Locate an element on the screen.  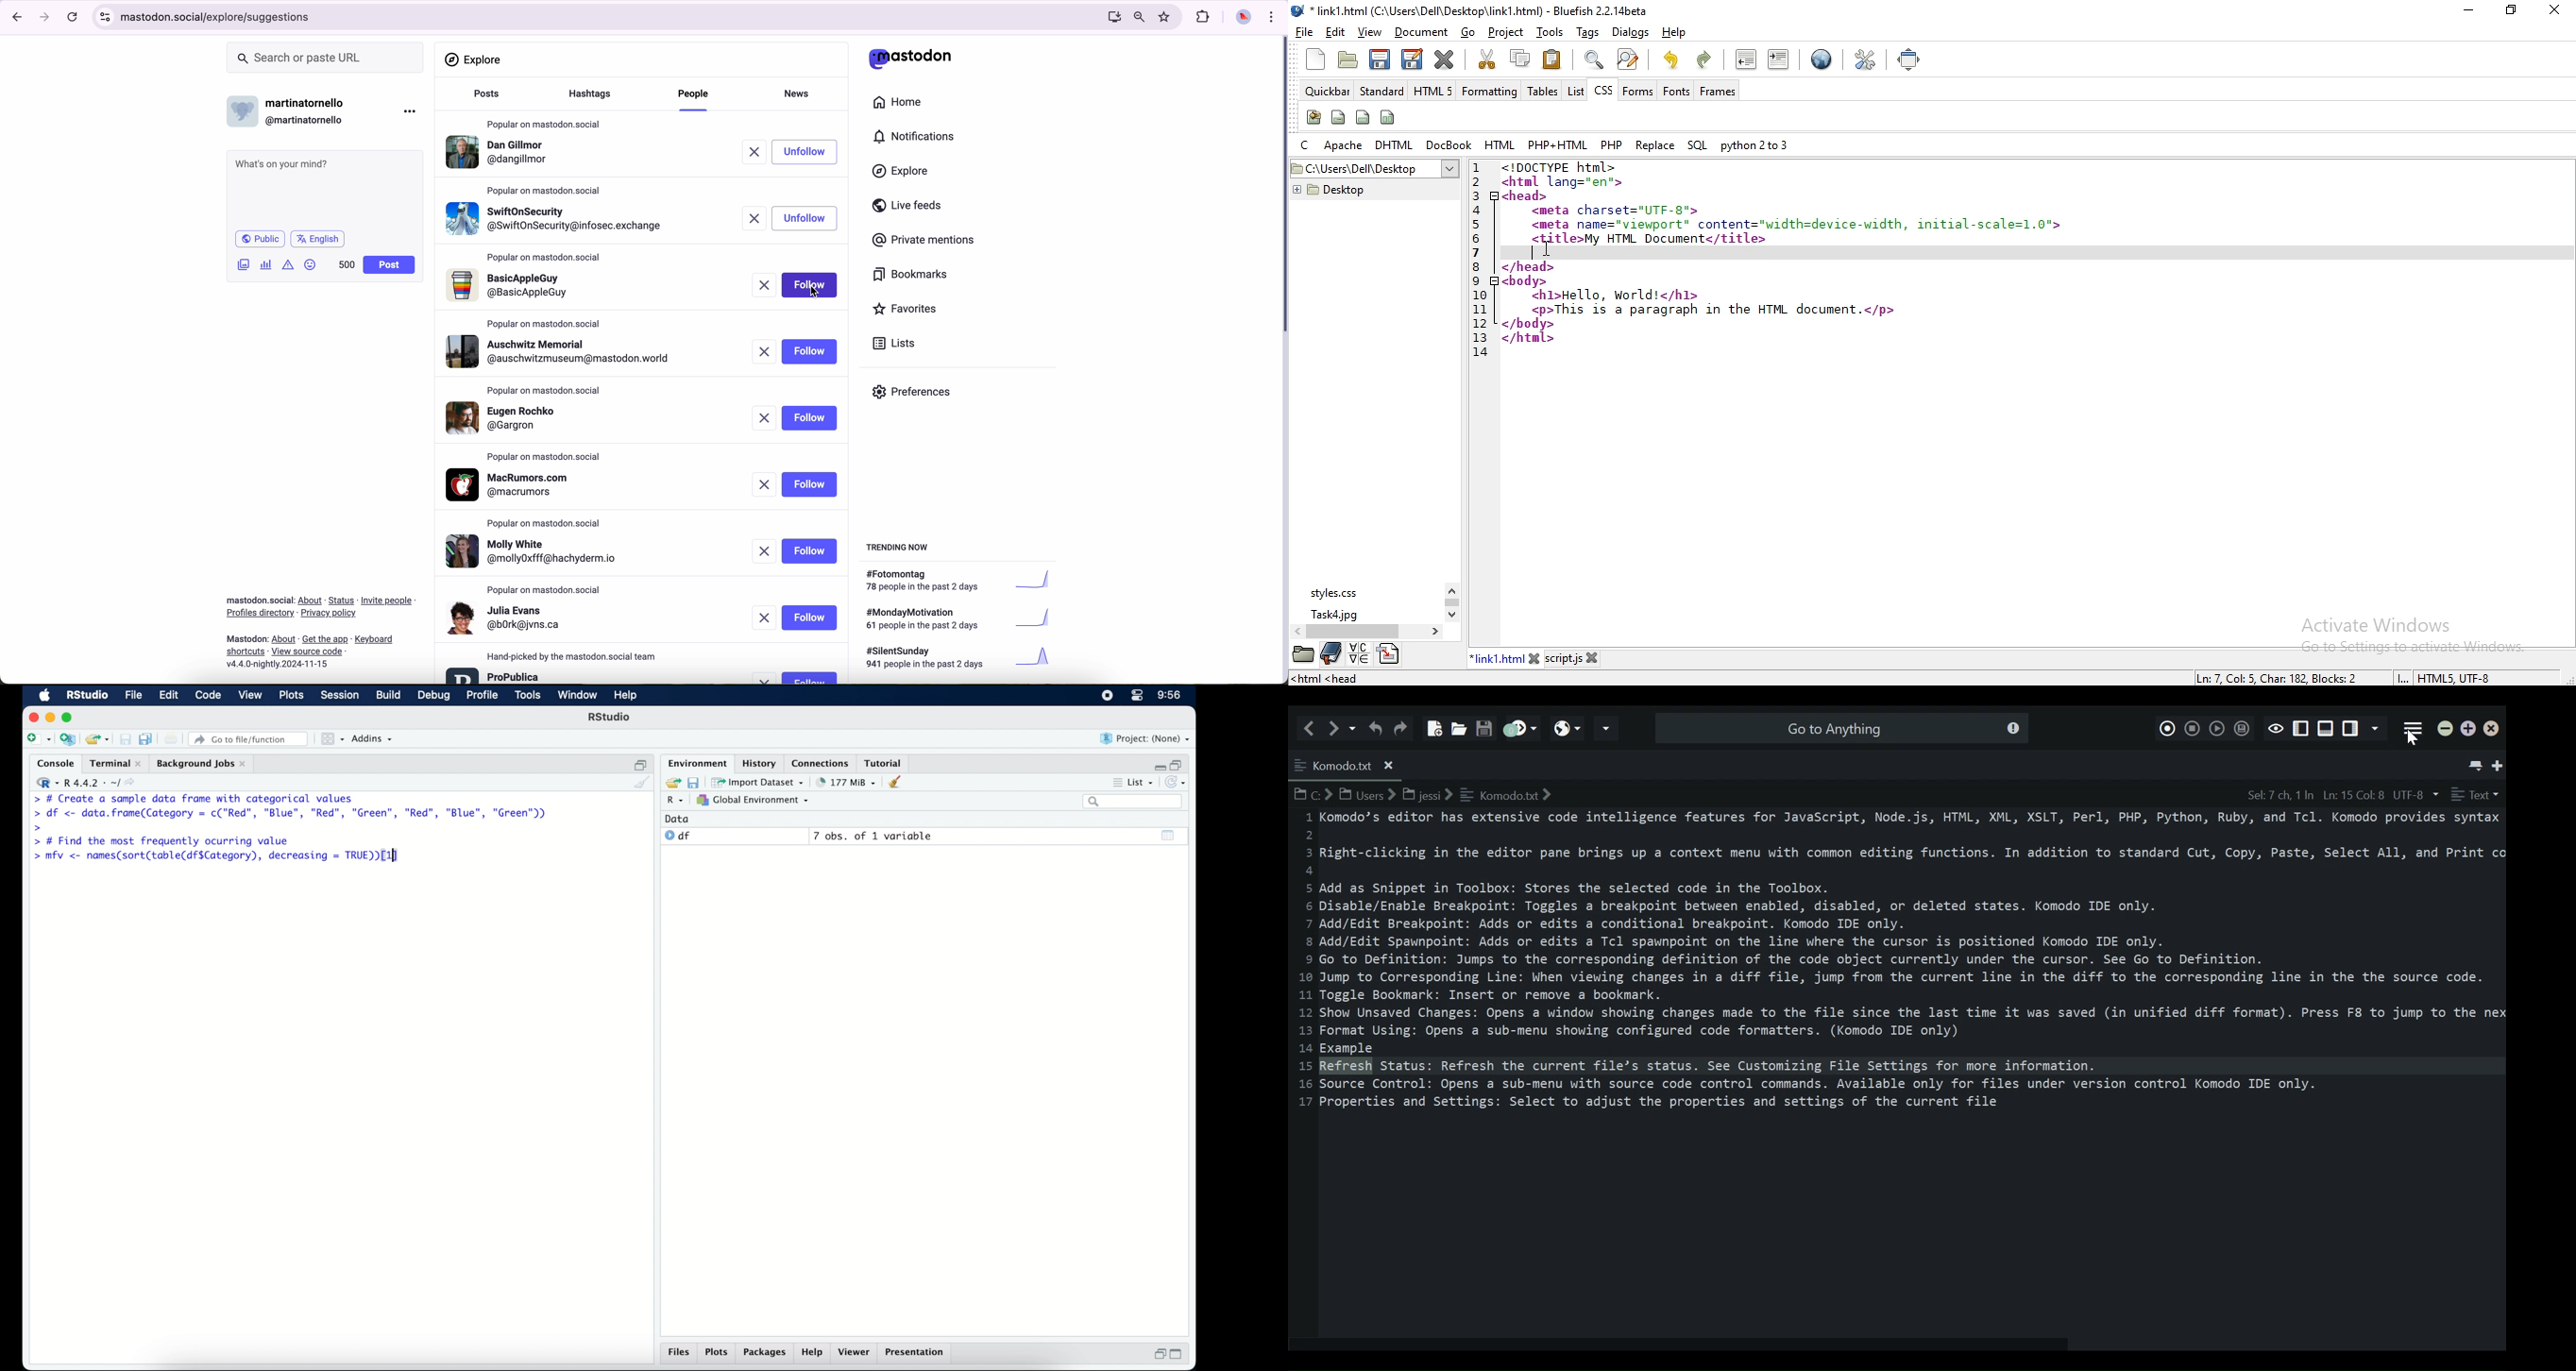
maximize is located at coordinates (69, 719).